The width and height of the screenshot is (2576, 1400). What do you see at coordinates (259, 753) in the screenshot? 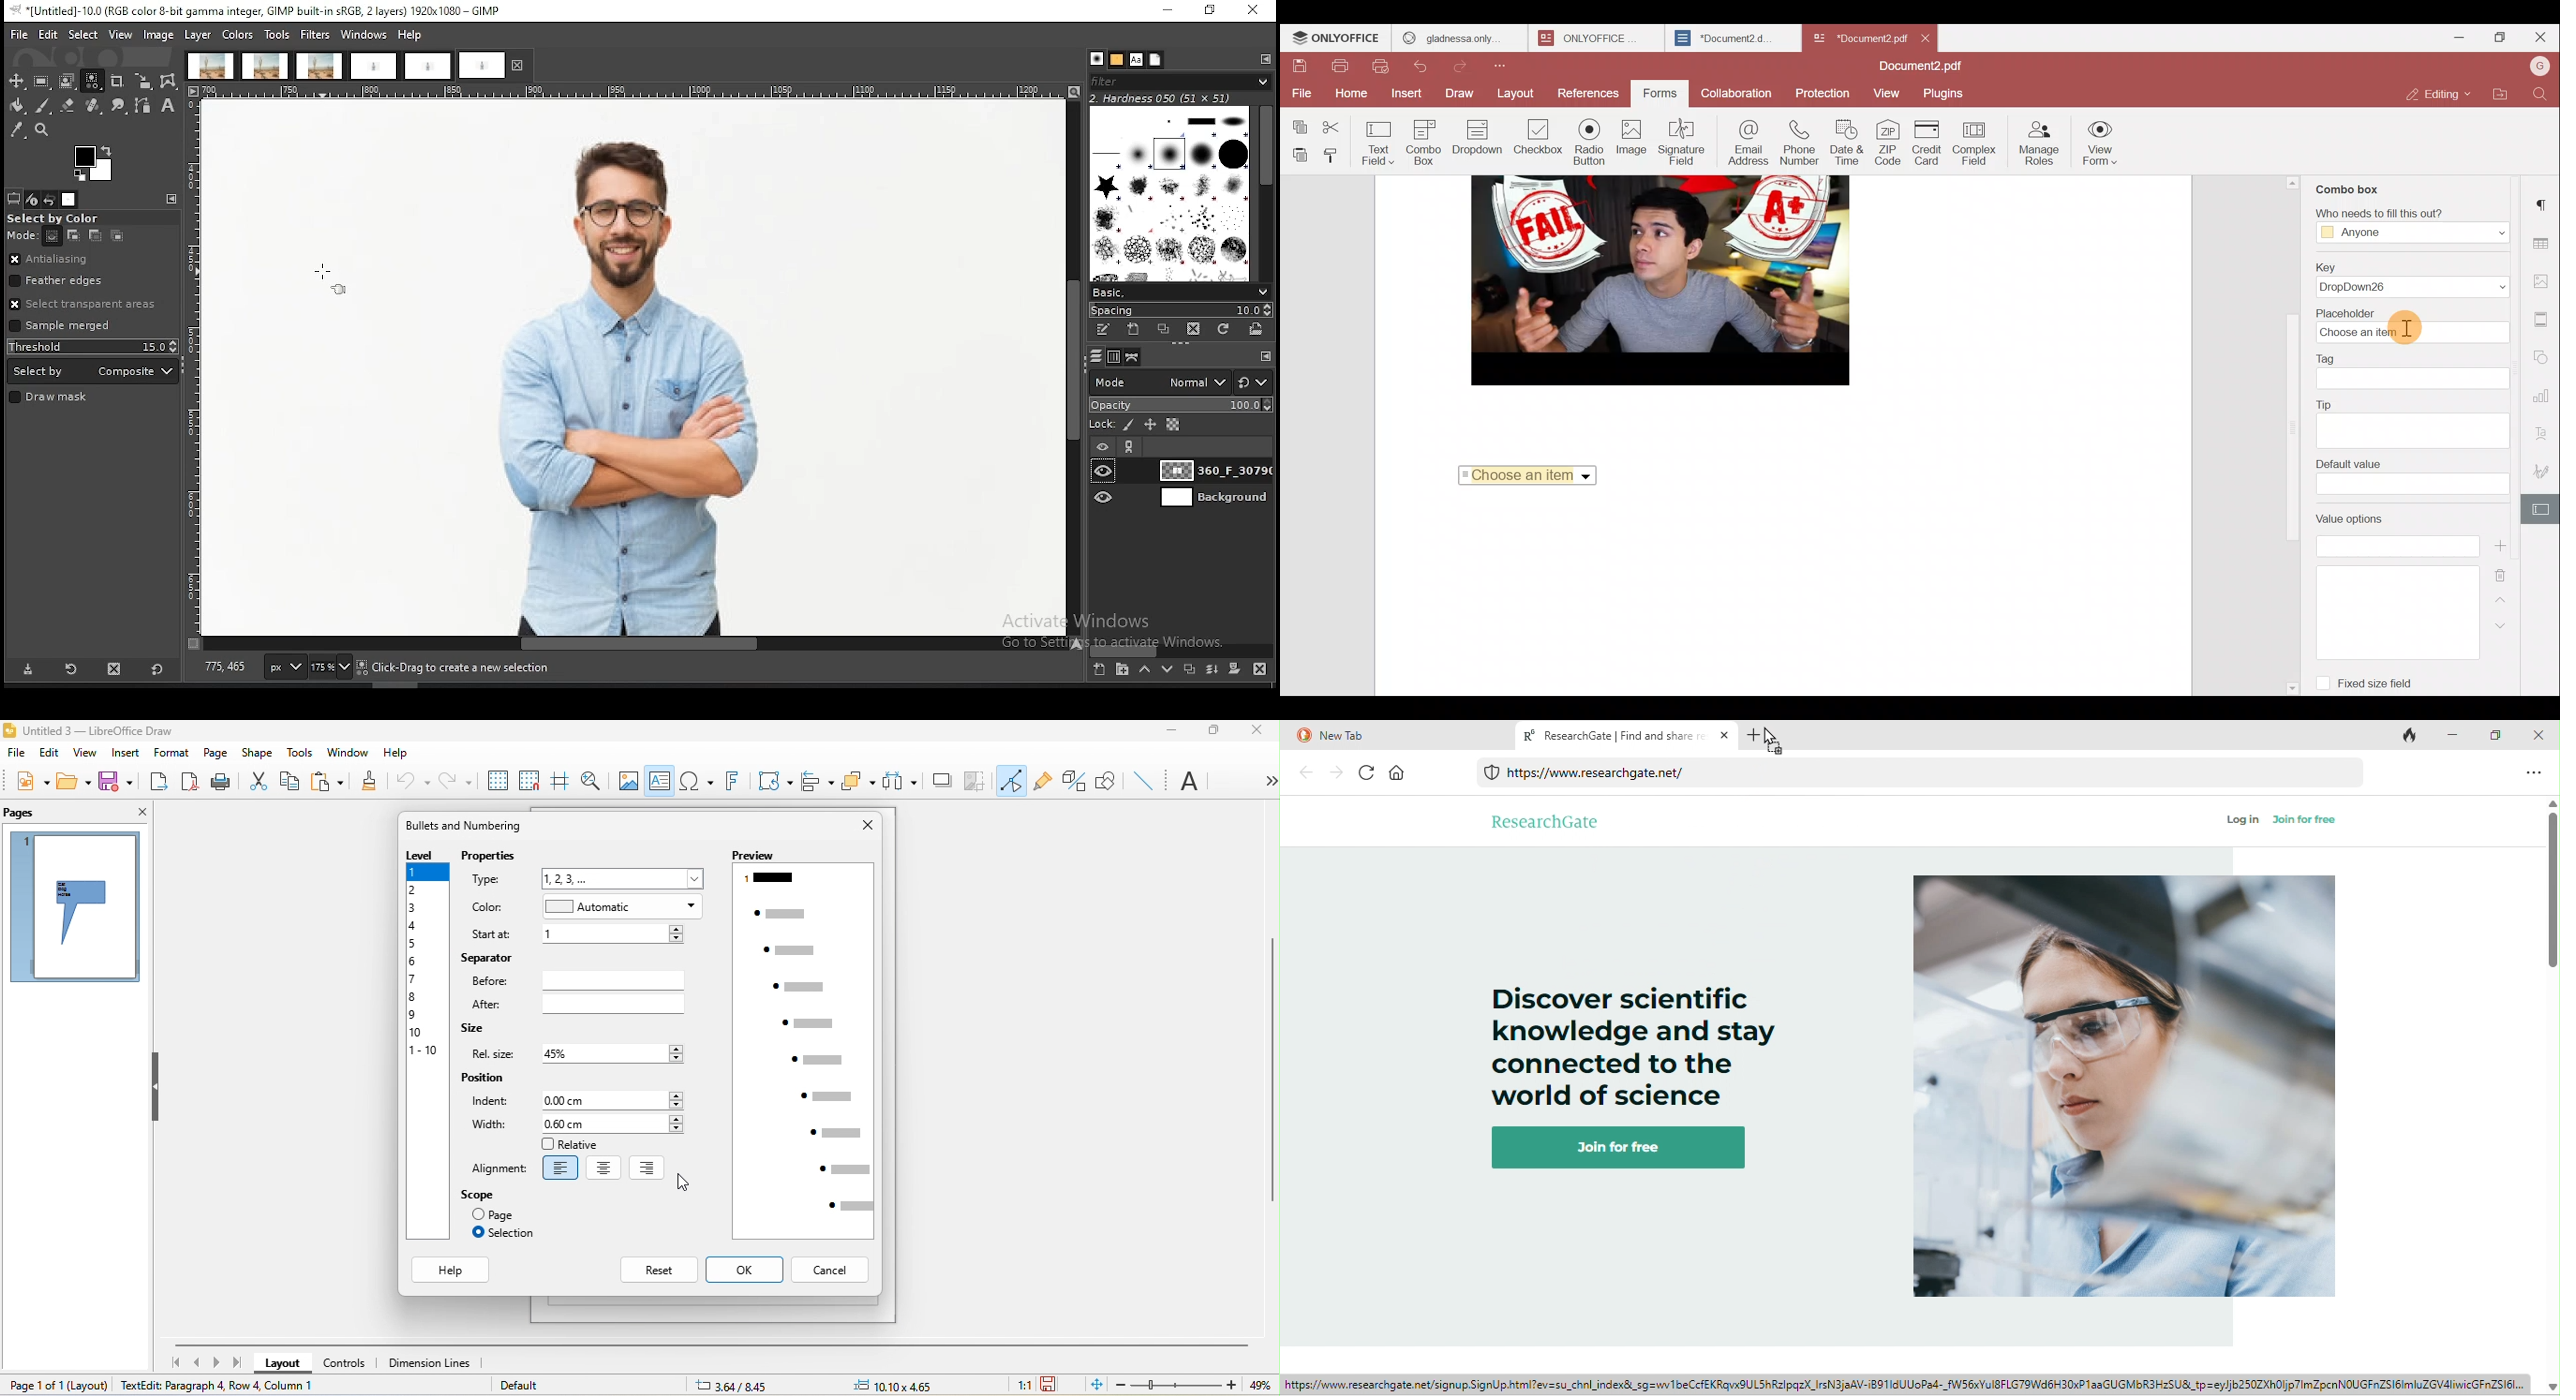
I see `shape` at bounding box center [259, 753].